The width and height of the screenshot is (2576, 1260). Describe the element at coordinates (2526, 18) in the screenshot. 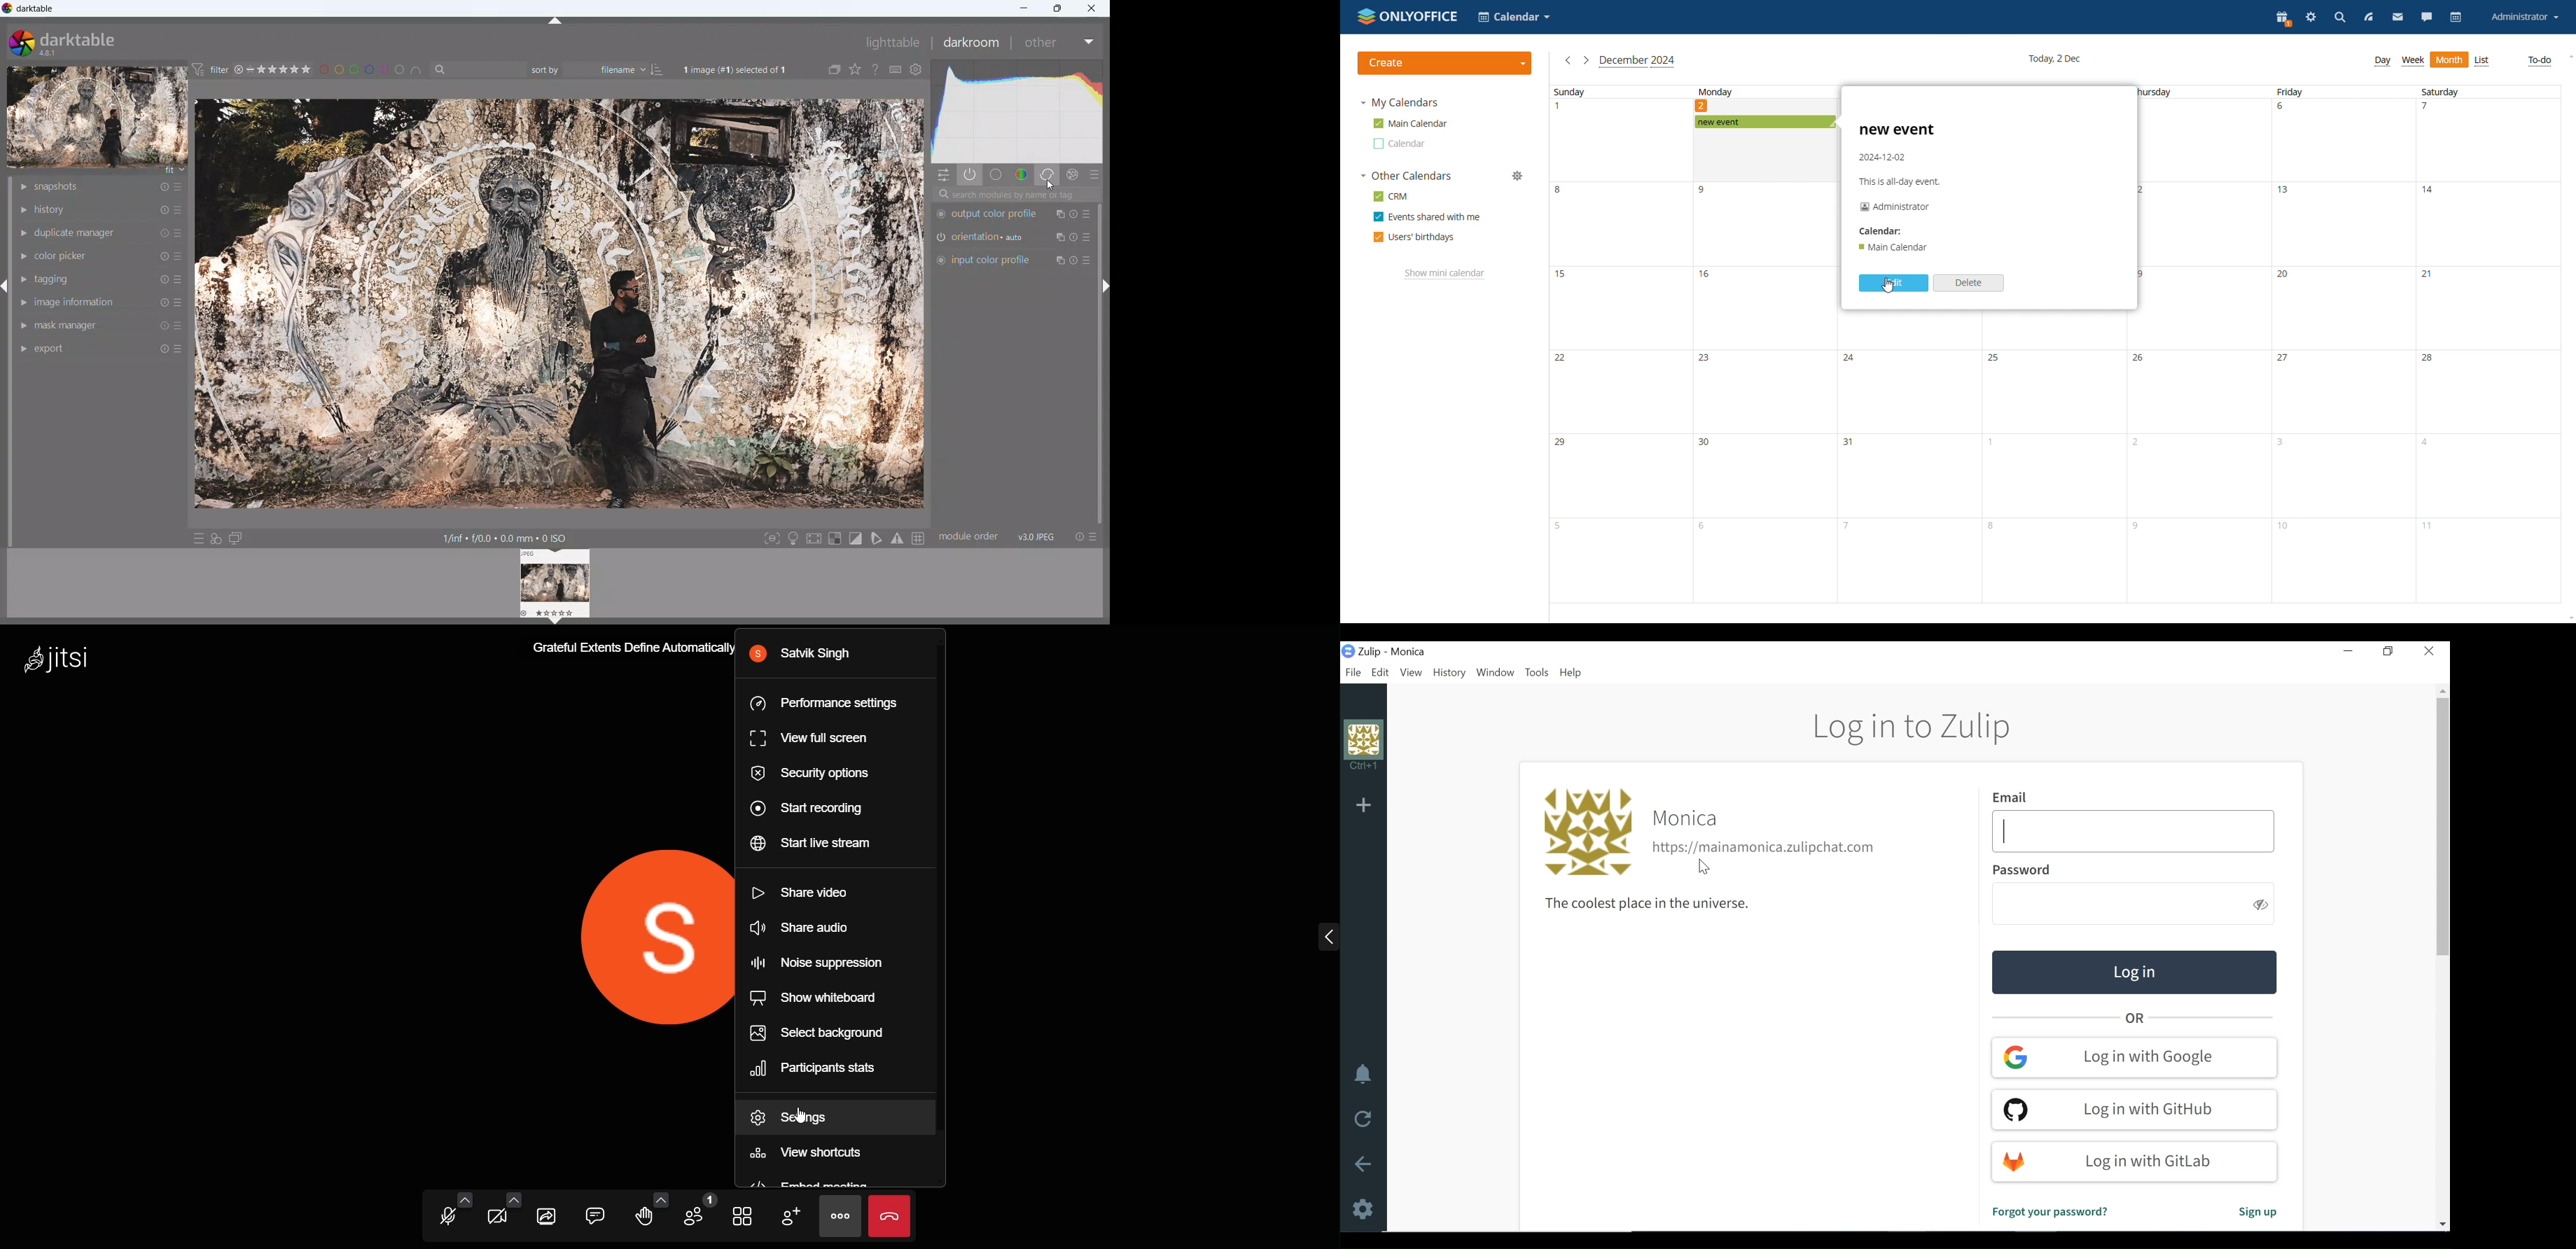

I see `account` at that location.